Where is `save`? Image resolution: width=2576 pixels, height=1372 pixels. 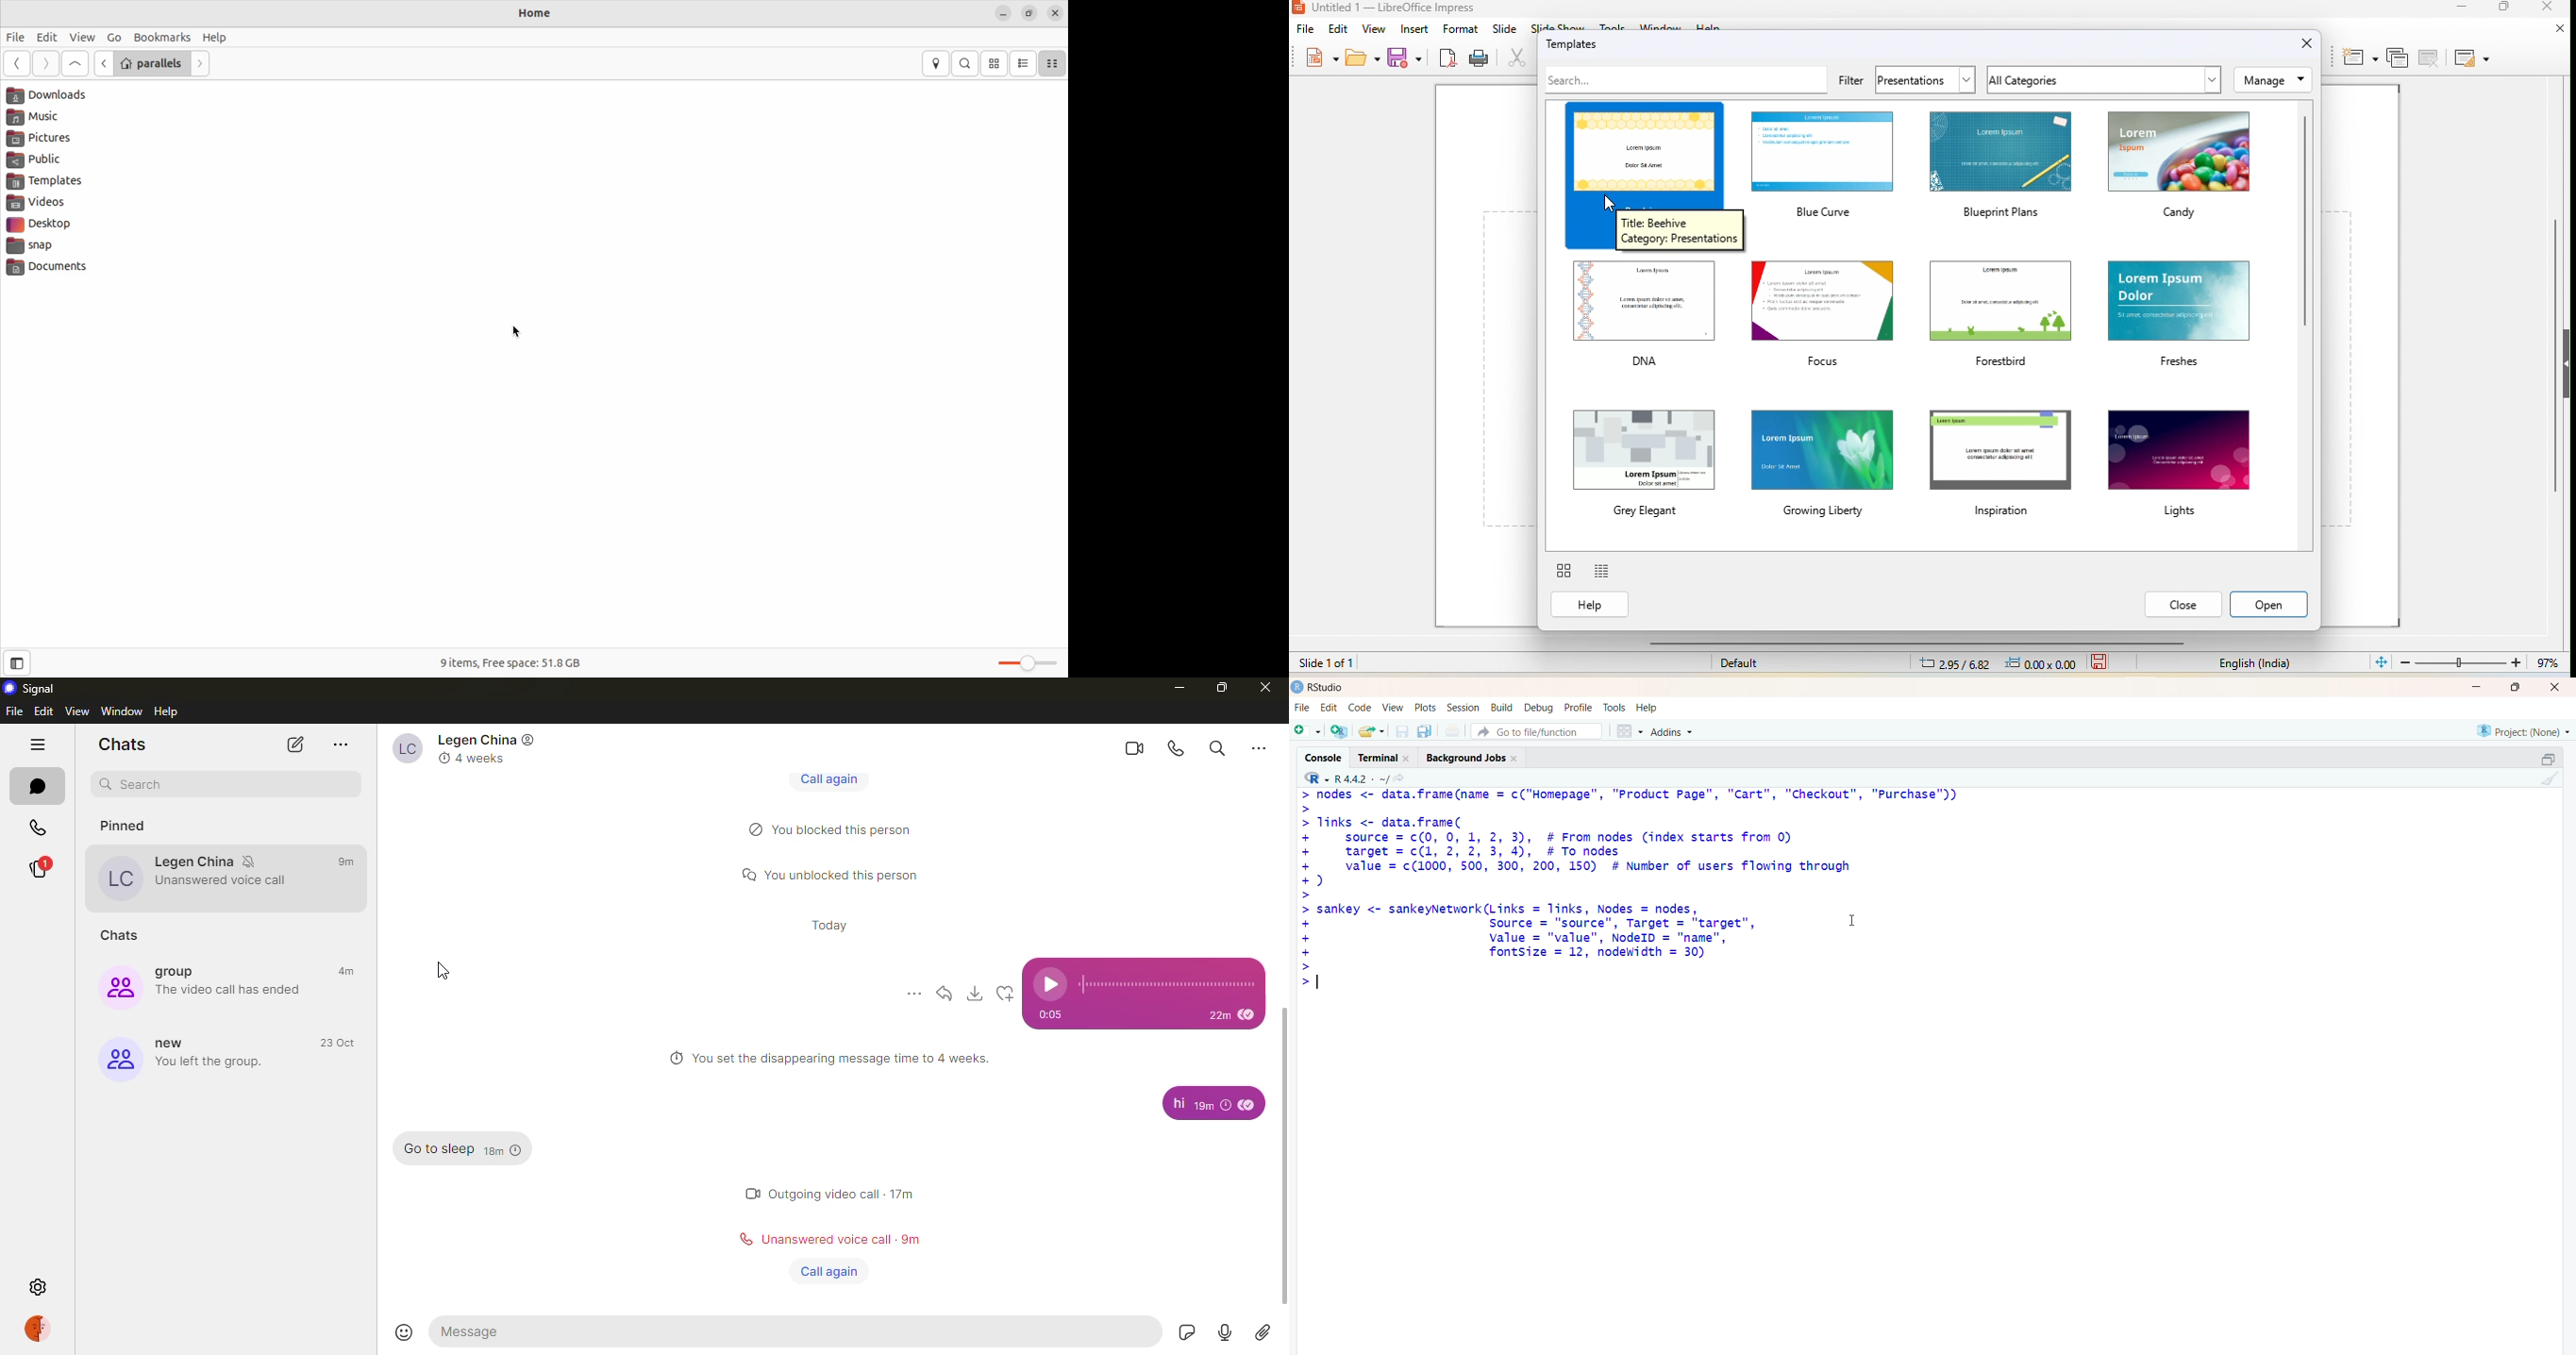 save is located at coordinates (1407, 56).